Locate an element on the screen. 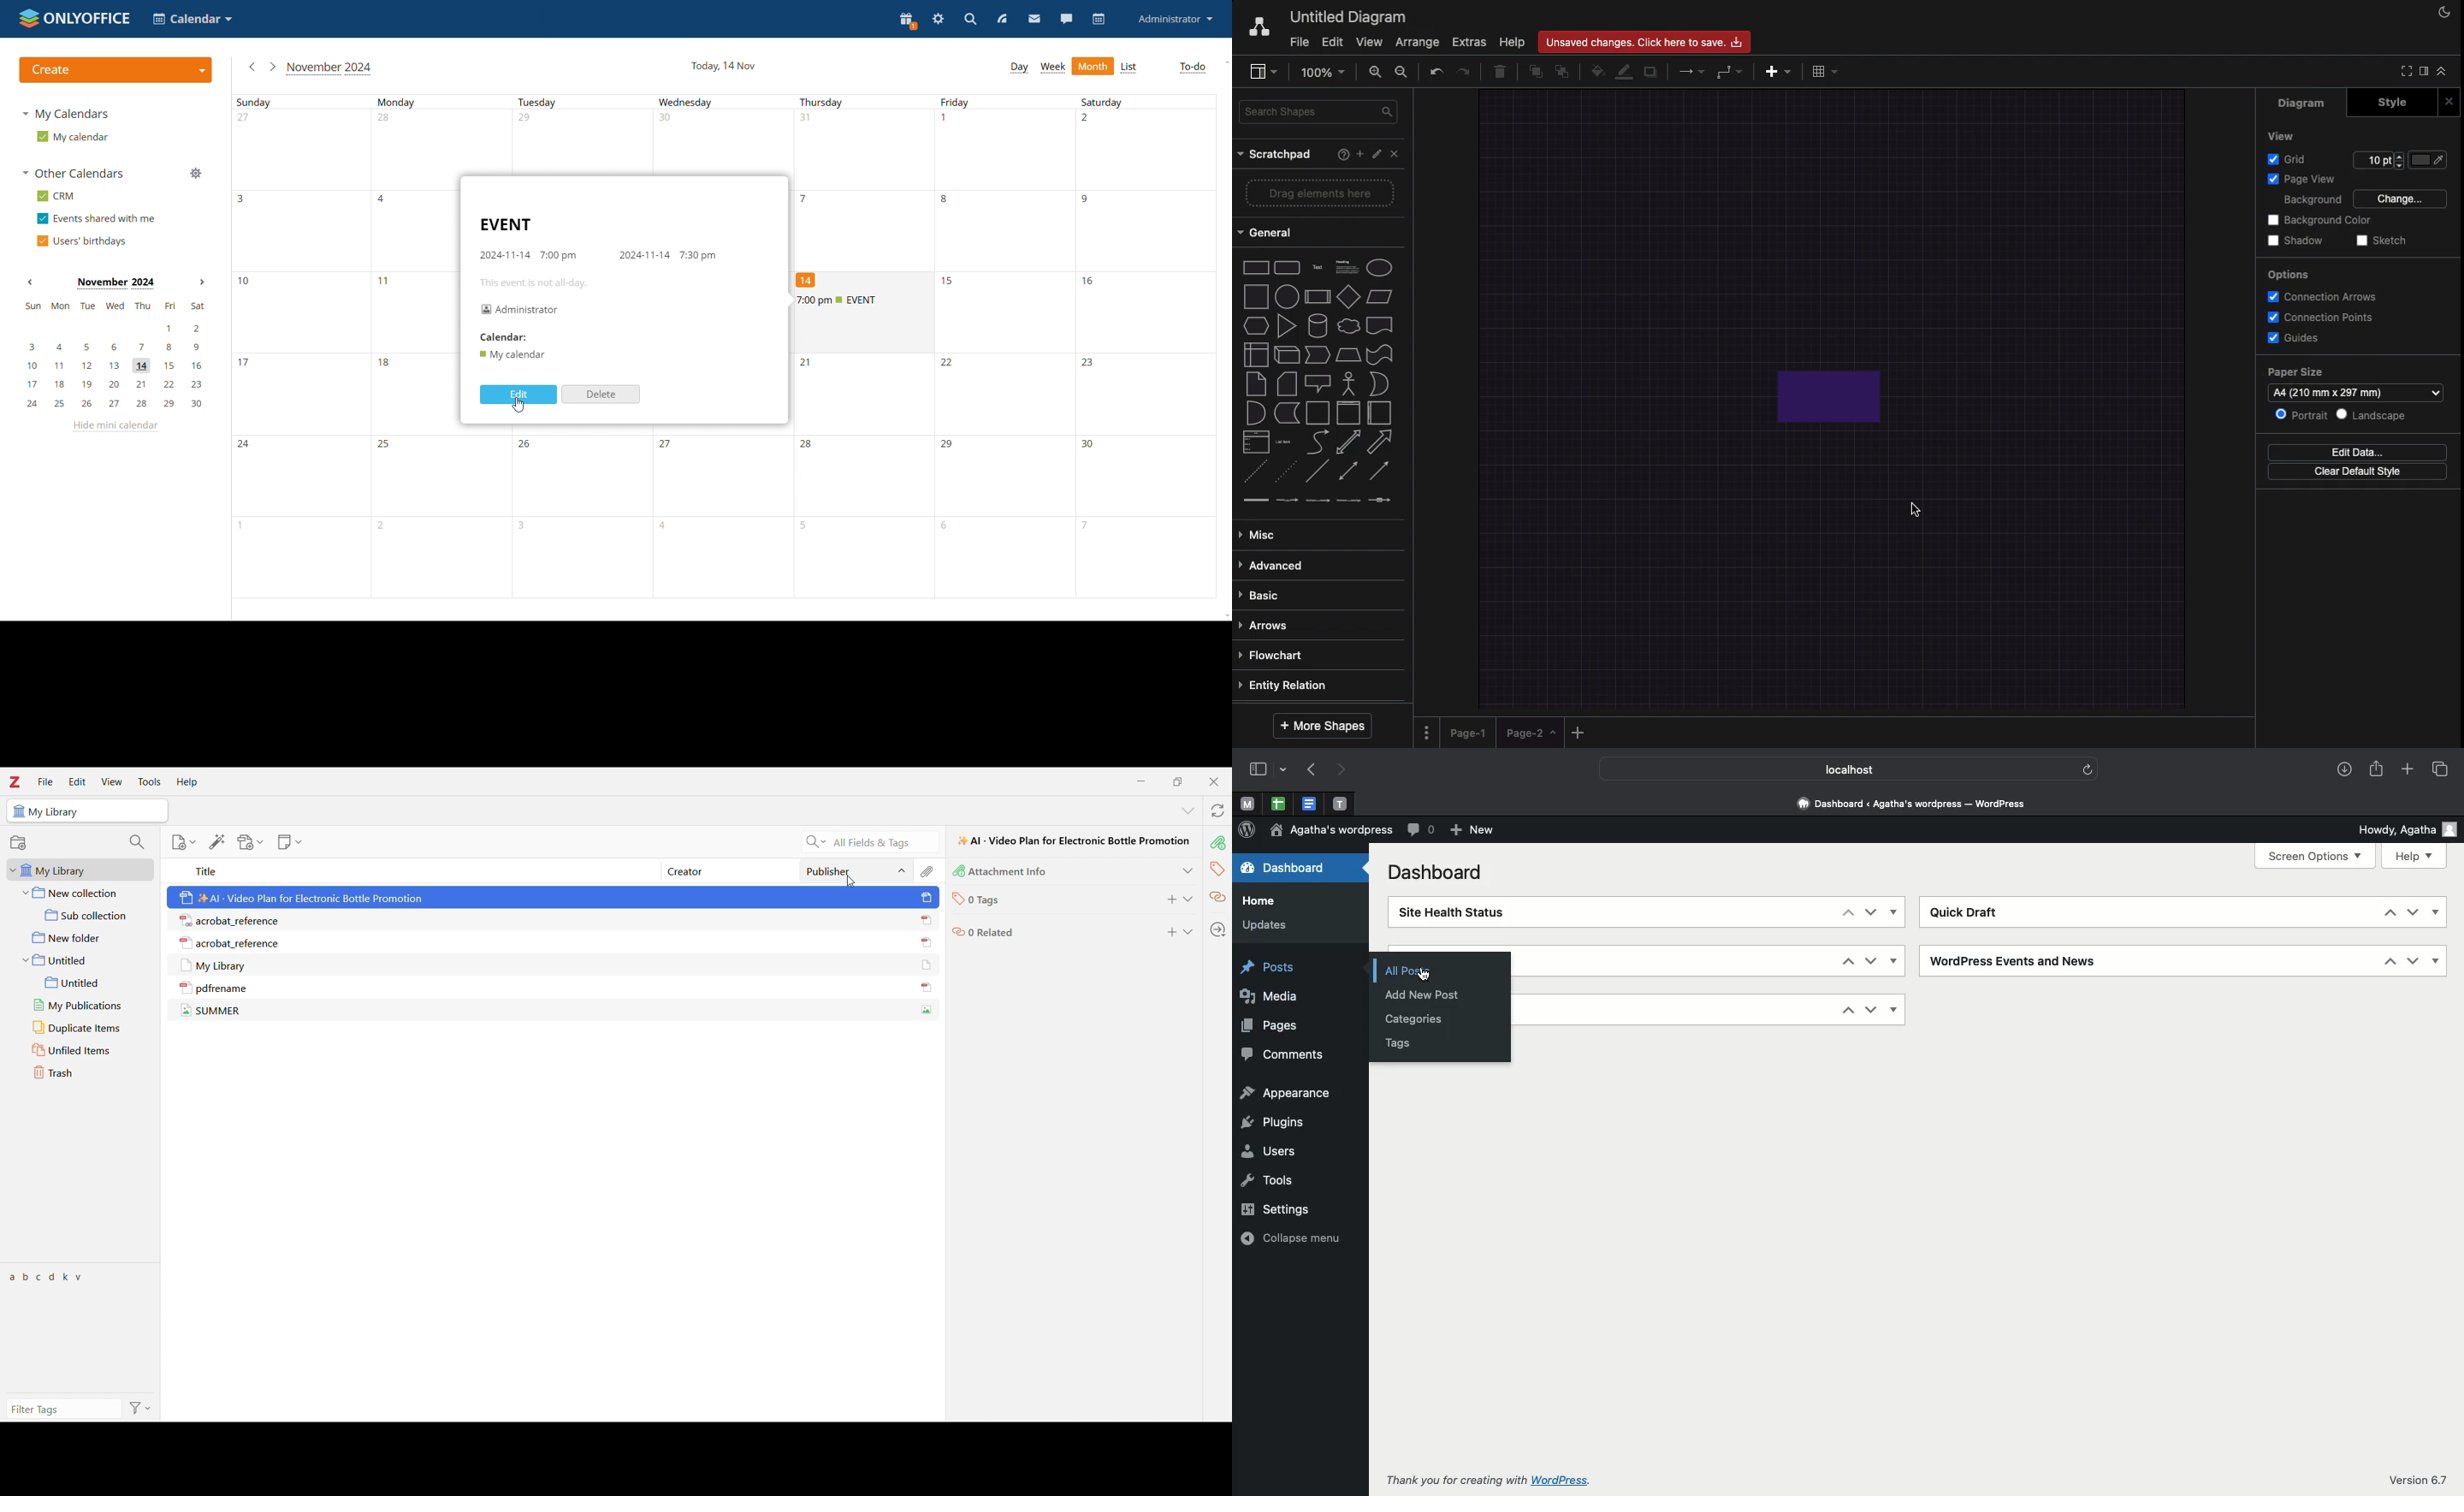 This screenshot has width=2464, height=1512. Redo is located at coordinates (1466, 70).